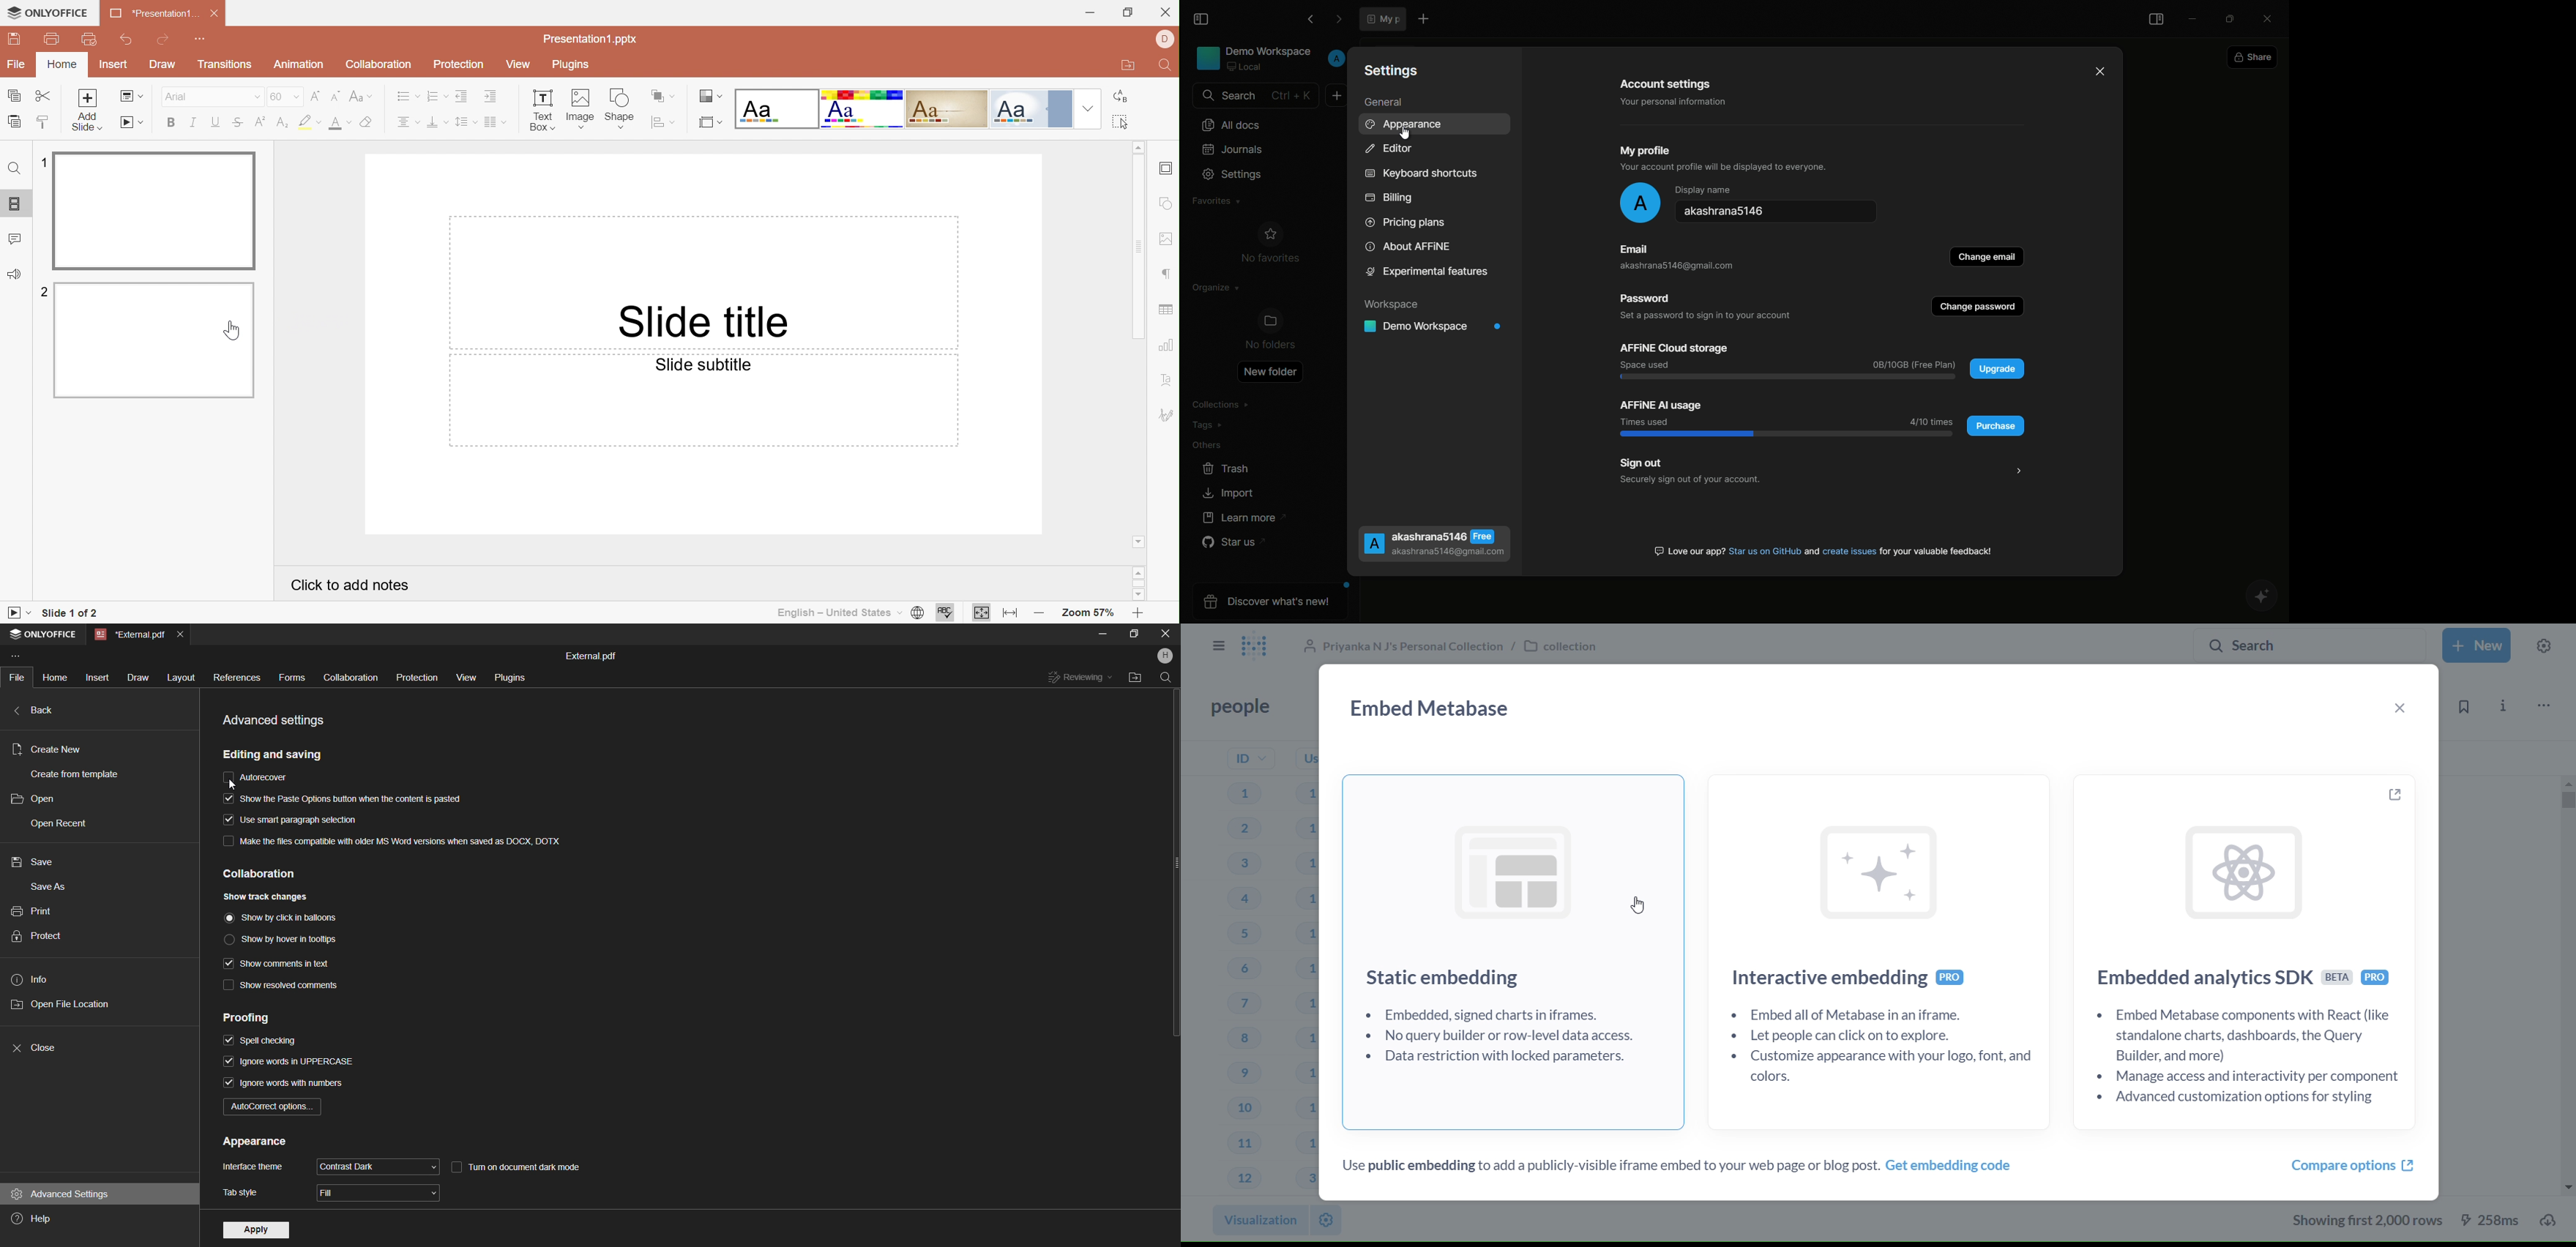  I want to click on apply, so click(257, 1230).